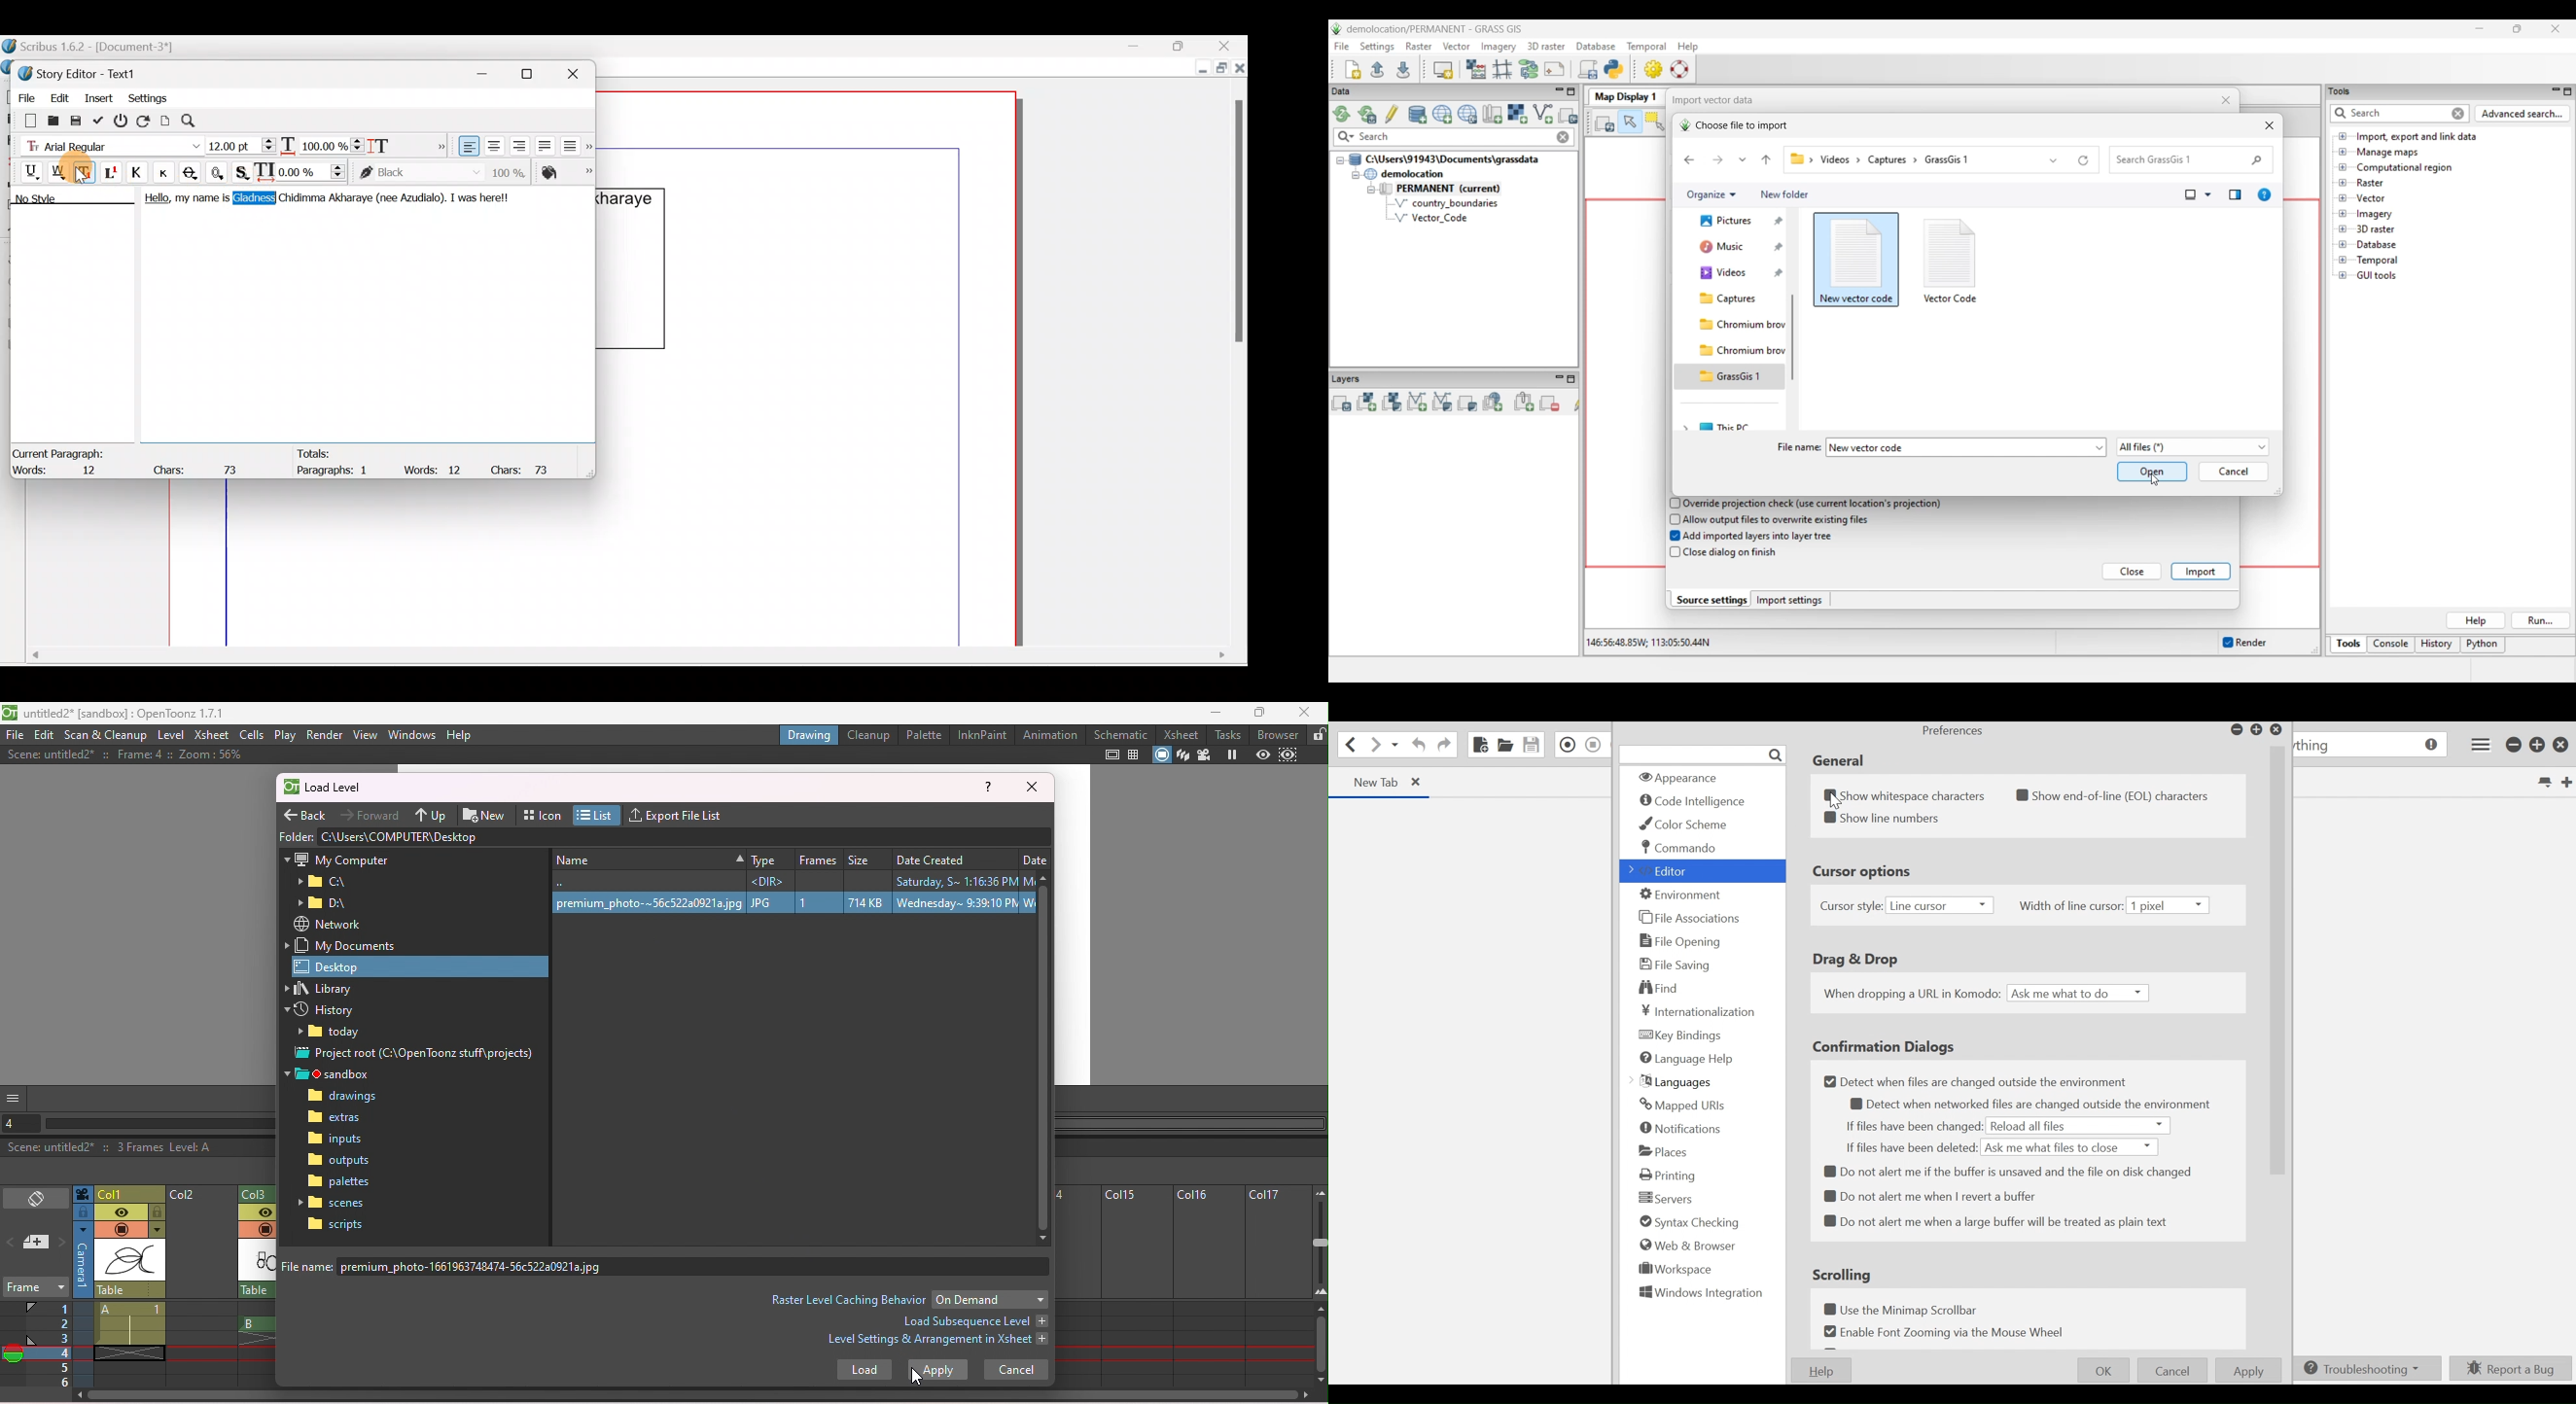 The width and height of the screenshot is (2576, 1428). Describe the element at coordinates (1183, 734) in the screenshot. I see `Xsheet` at that location.